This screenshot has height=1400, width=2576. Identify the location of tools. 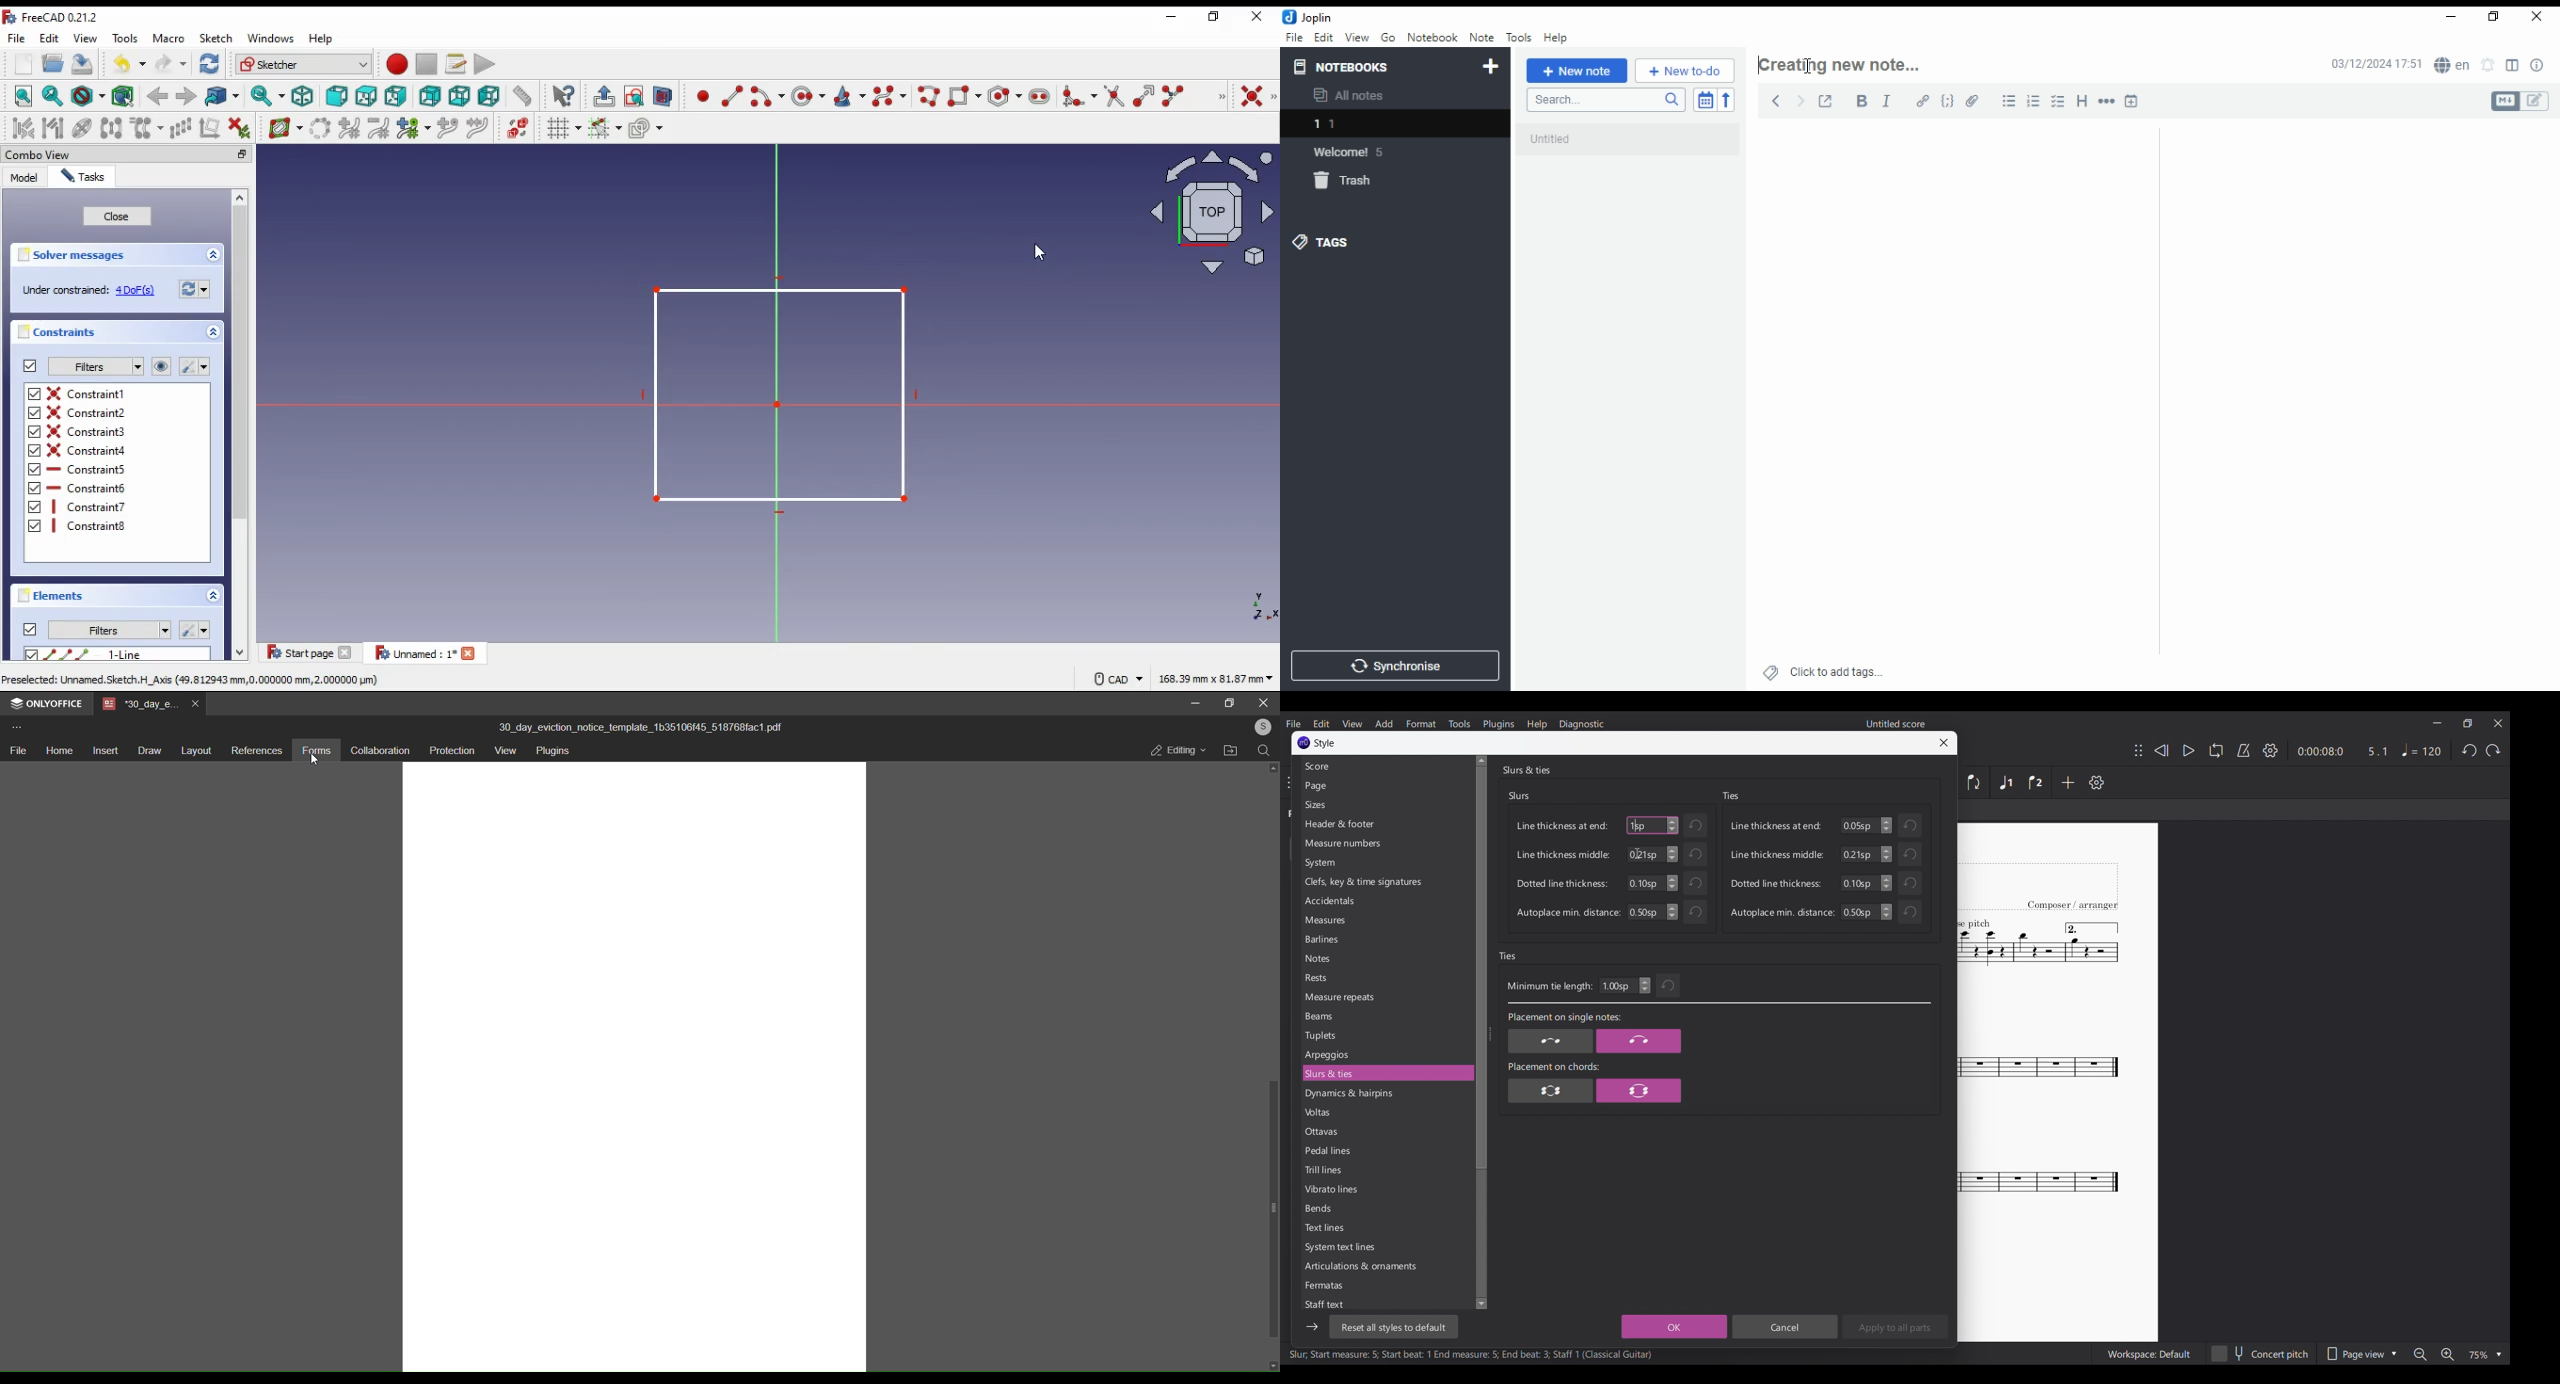
(1518, 36).